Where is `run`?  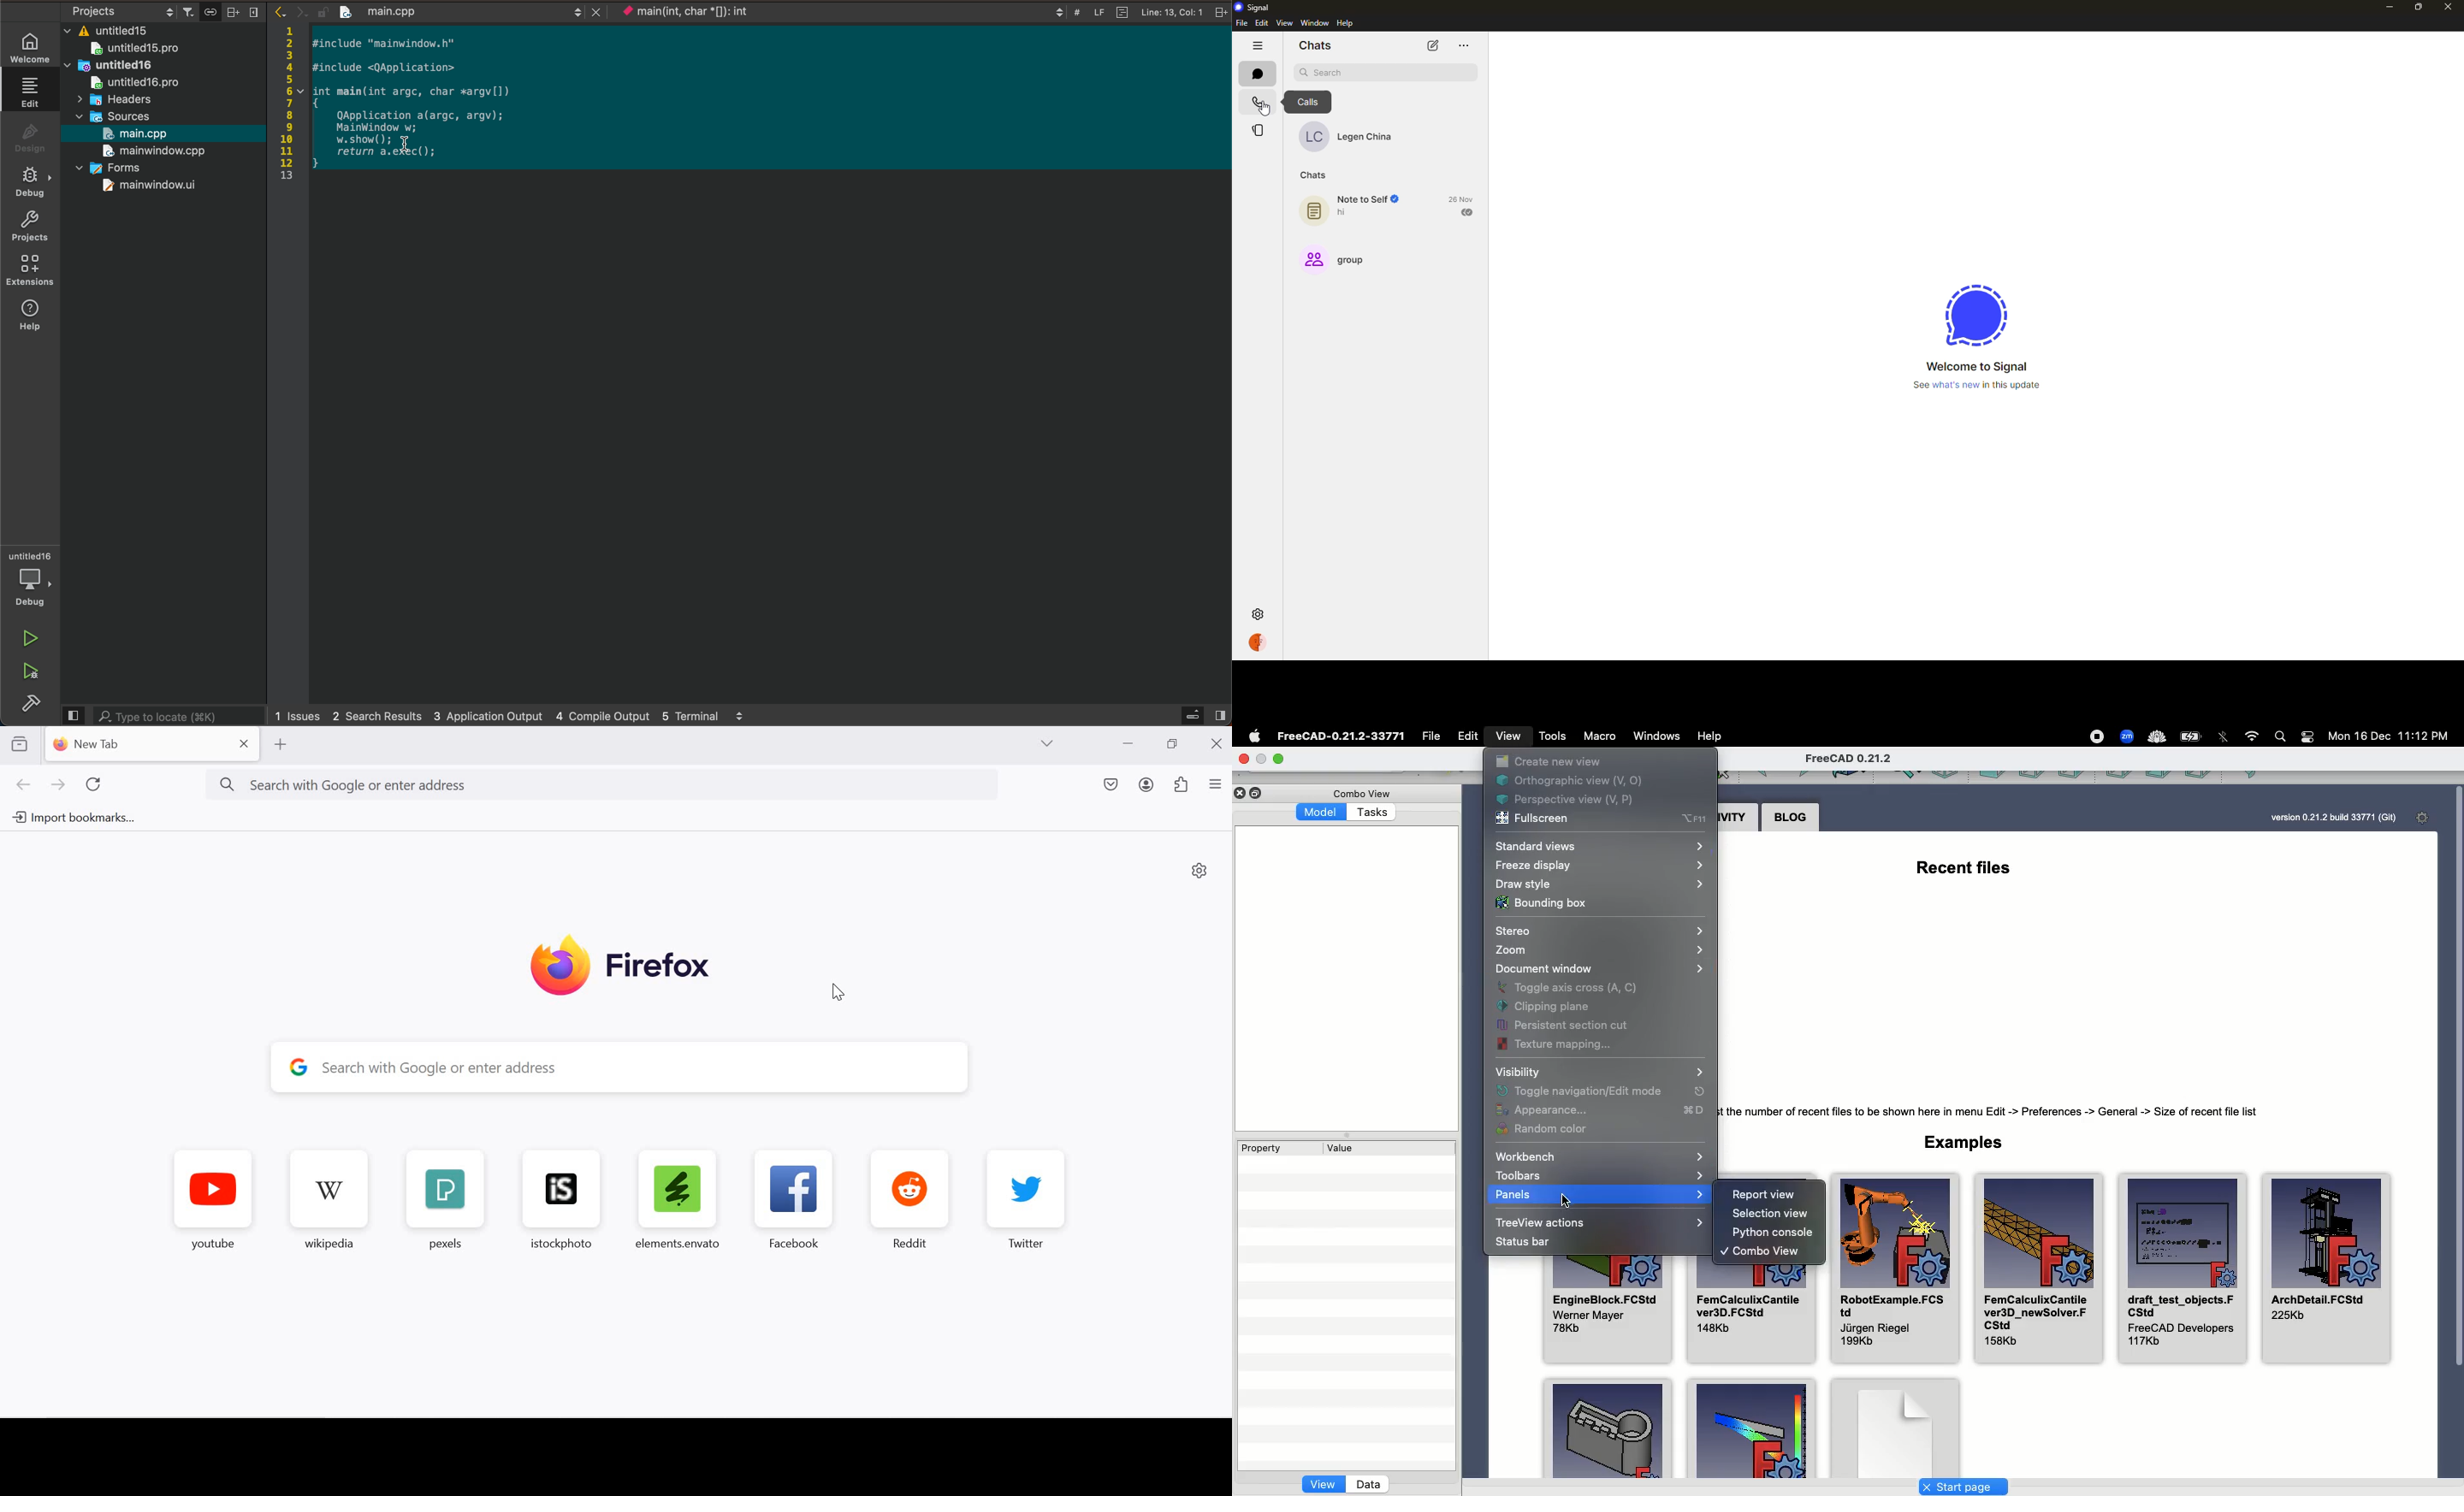
run is located at coordinates (26, 640).